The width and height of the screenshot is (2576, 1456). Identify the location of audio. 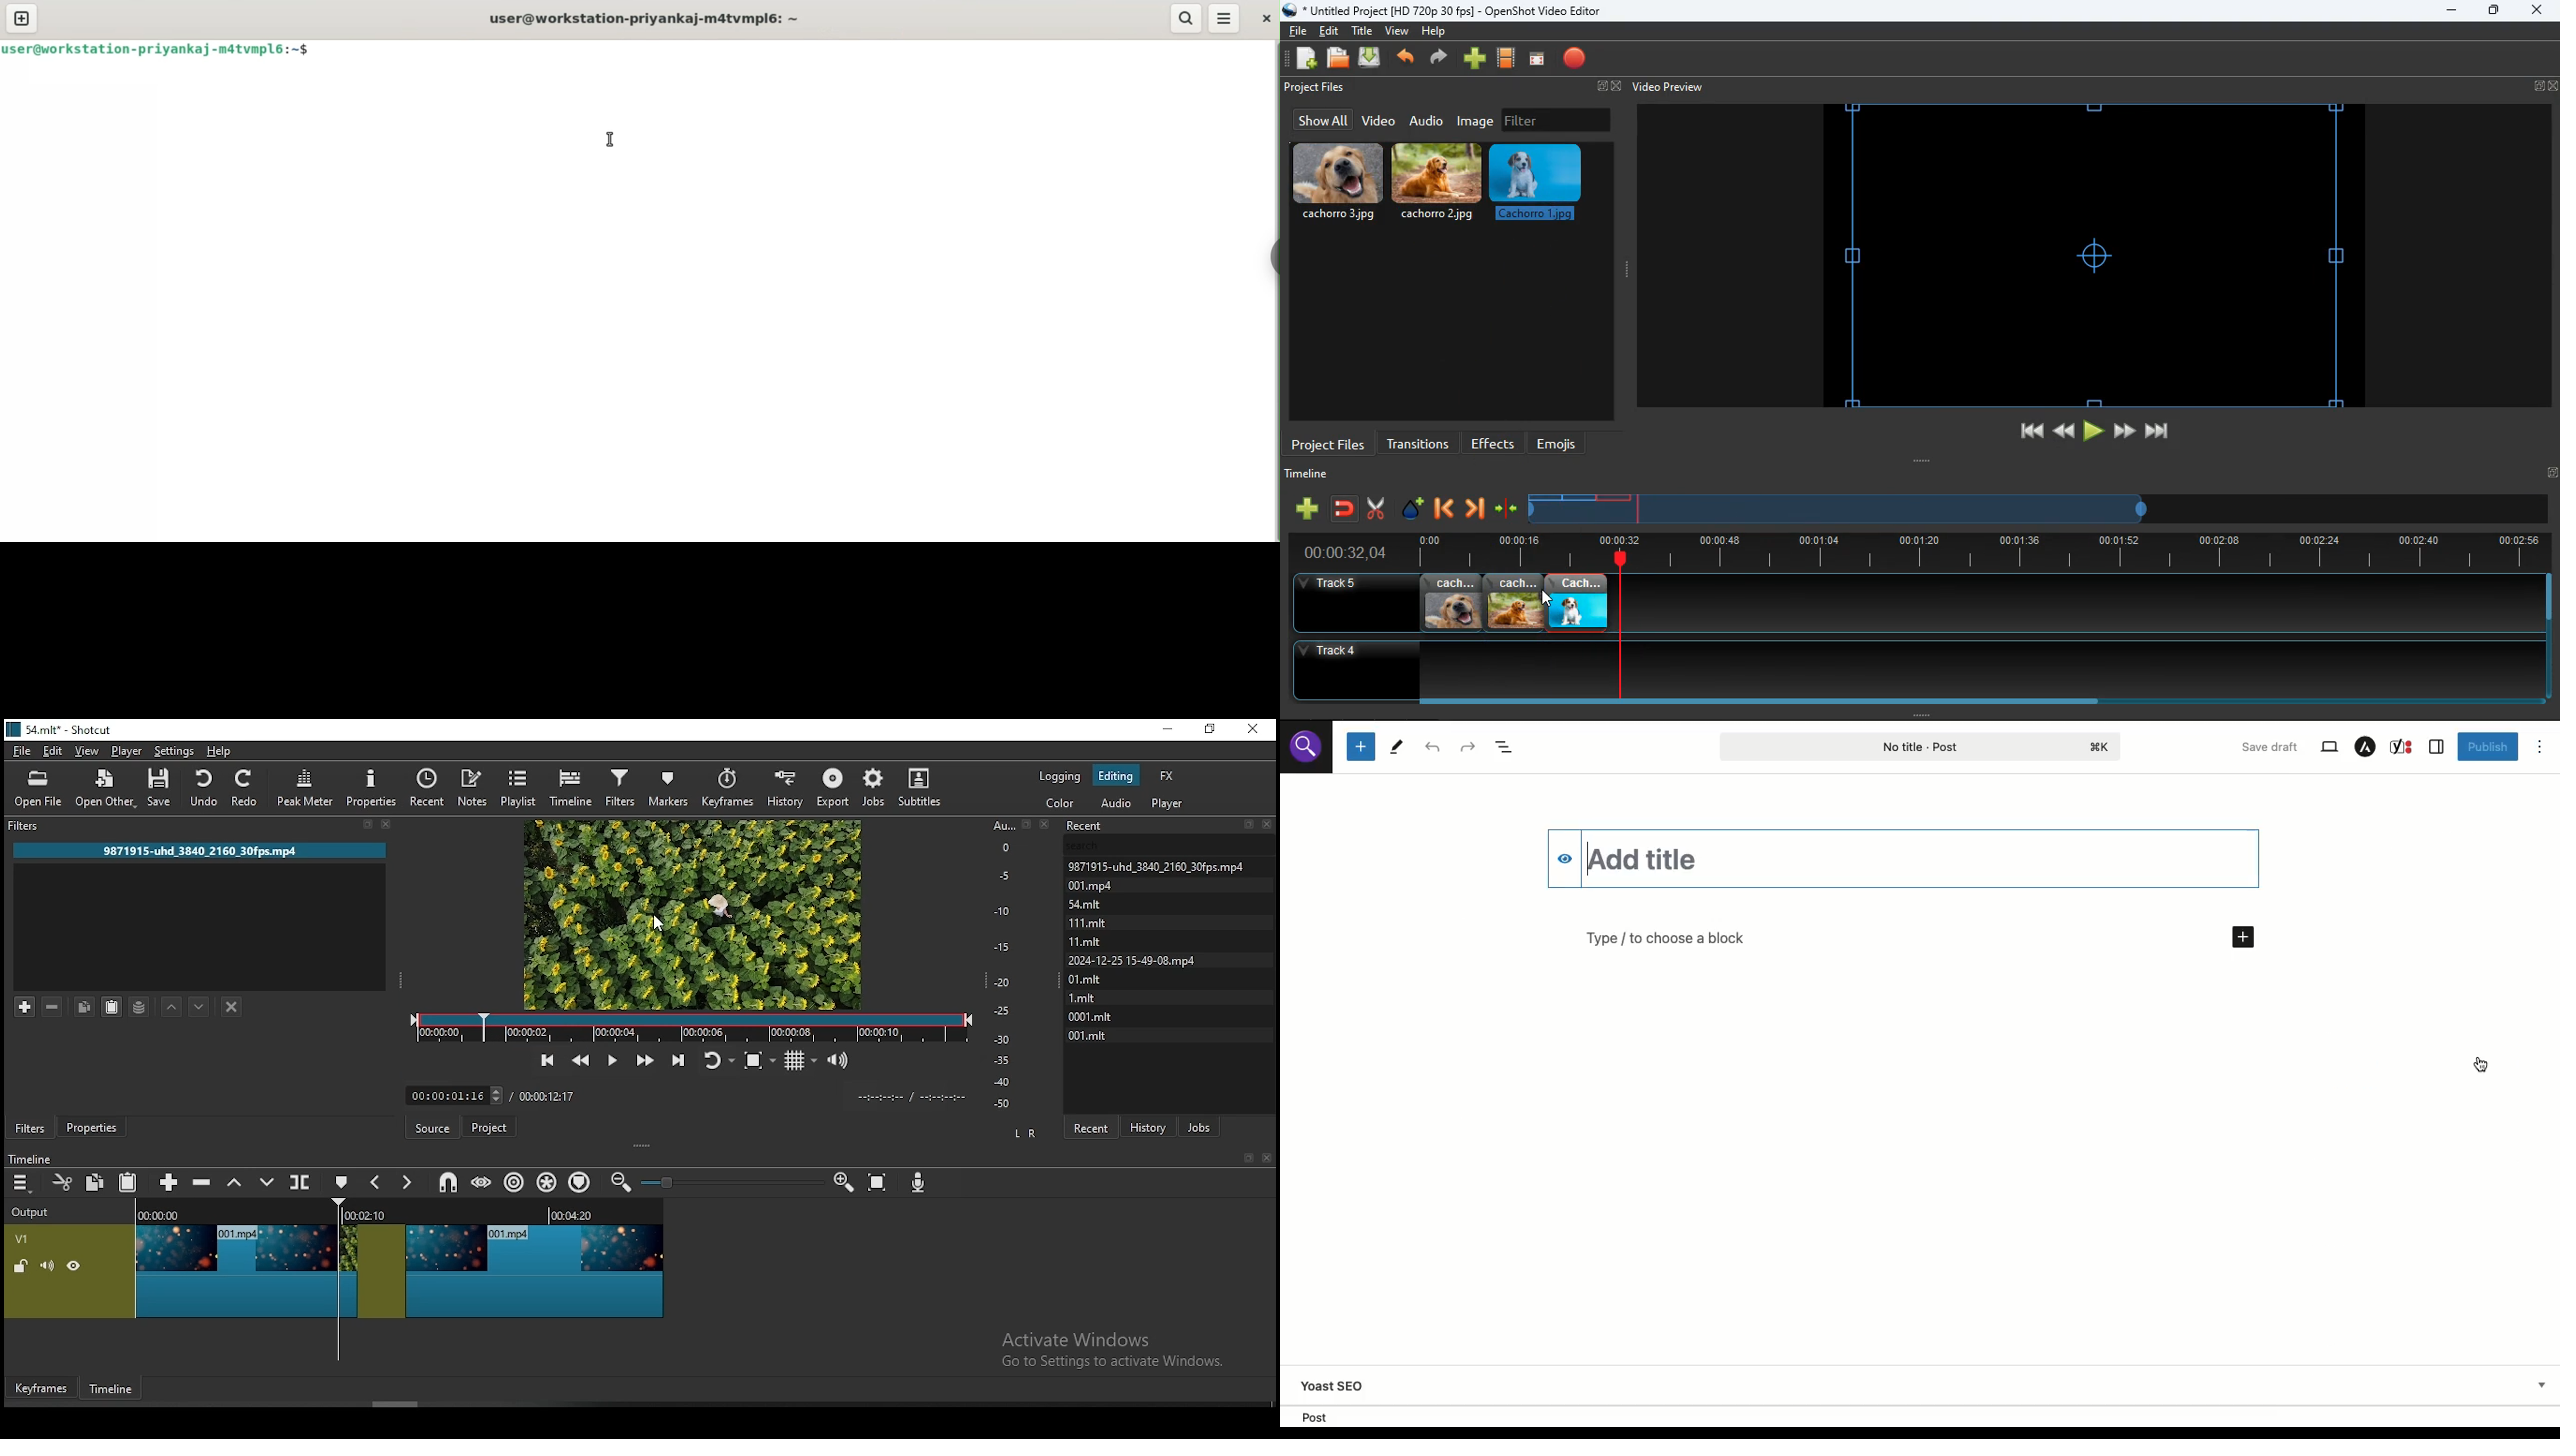
(1427, 120).